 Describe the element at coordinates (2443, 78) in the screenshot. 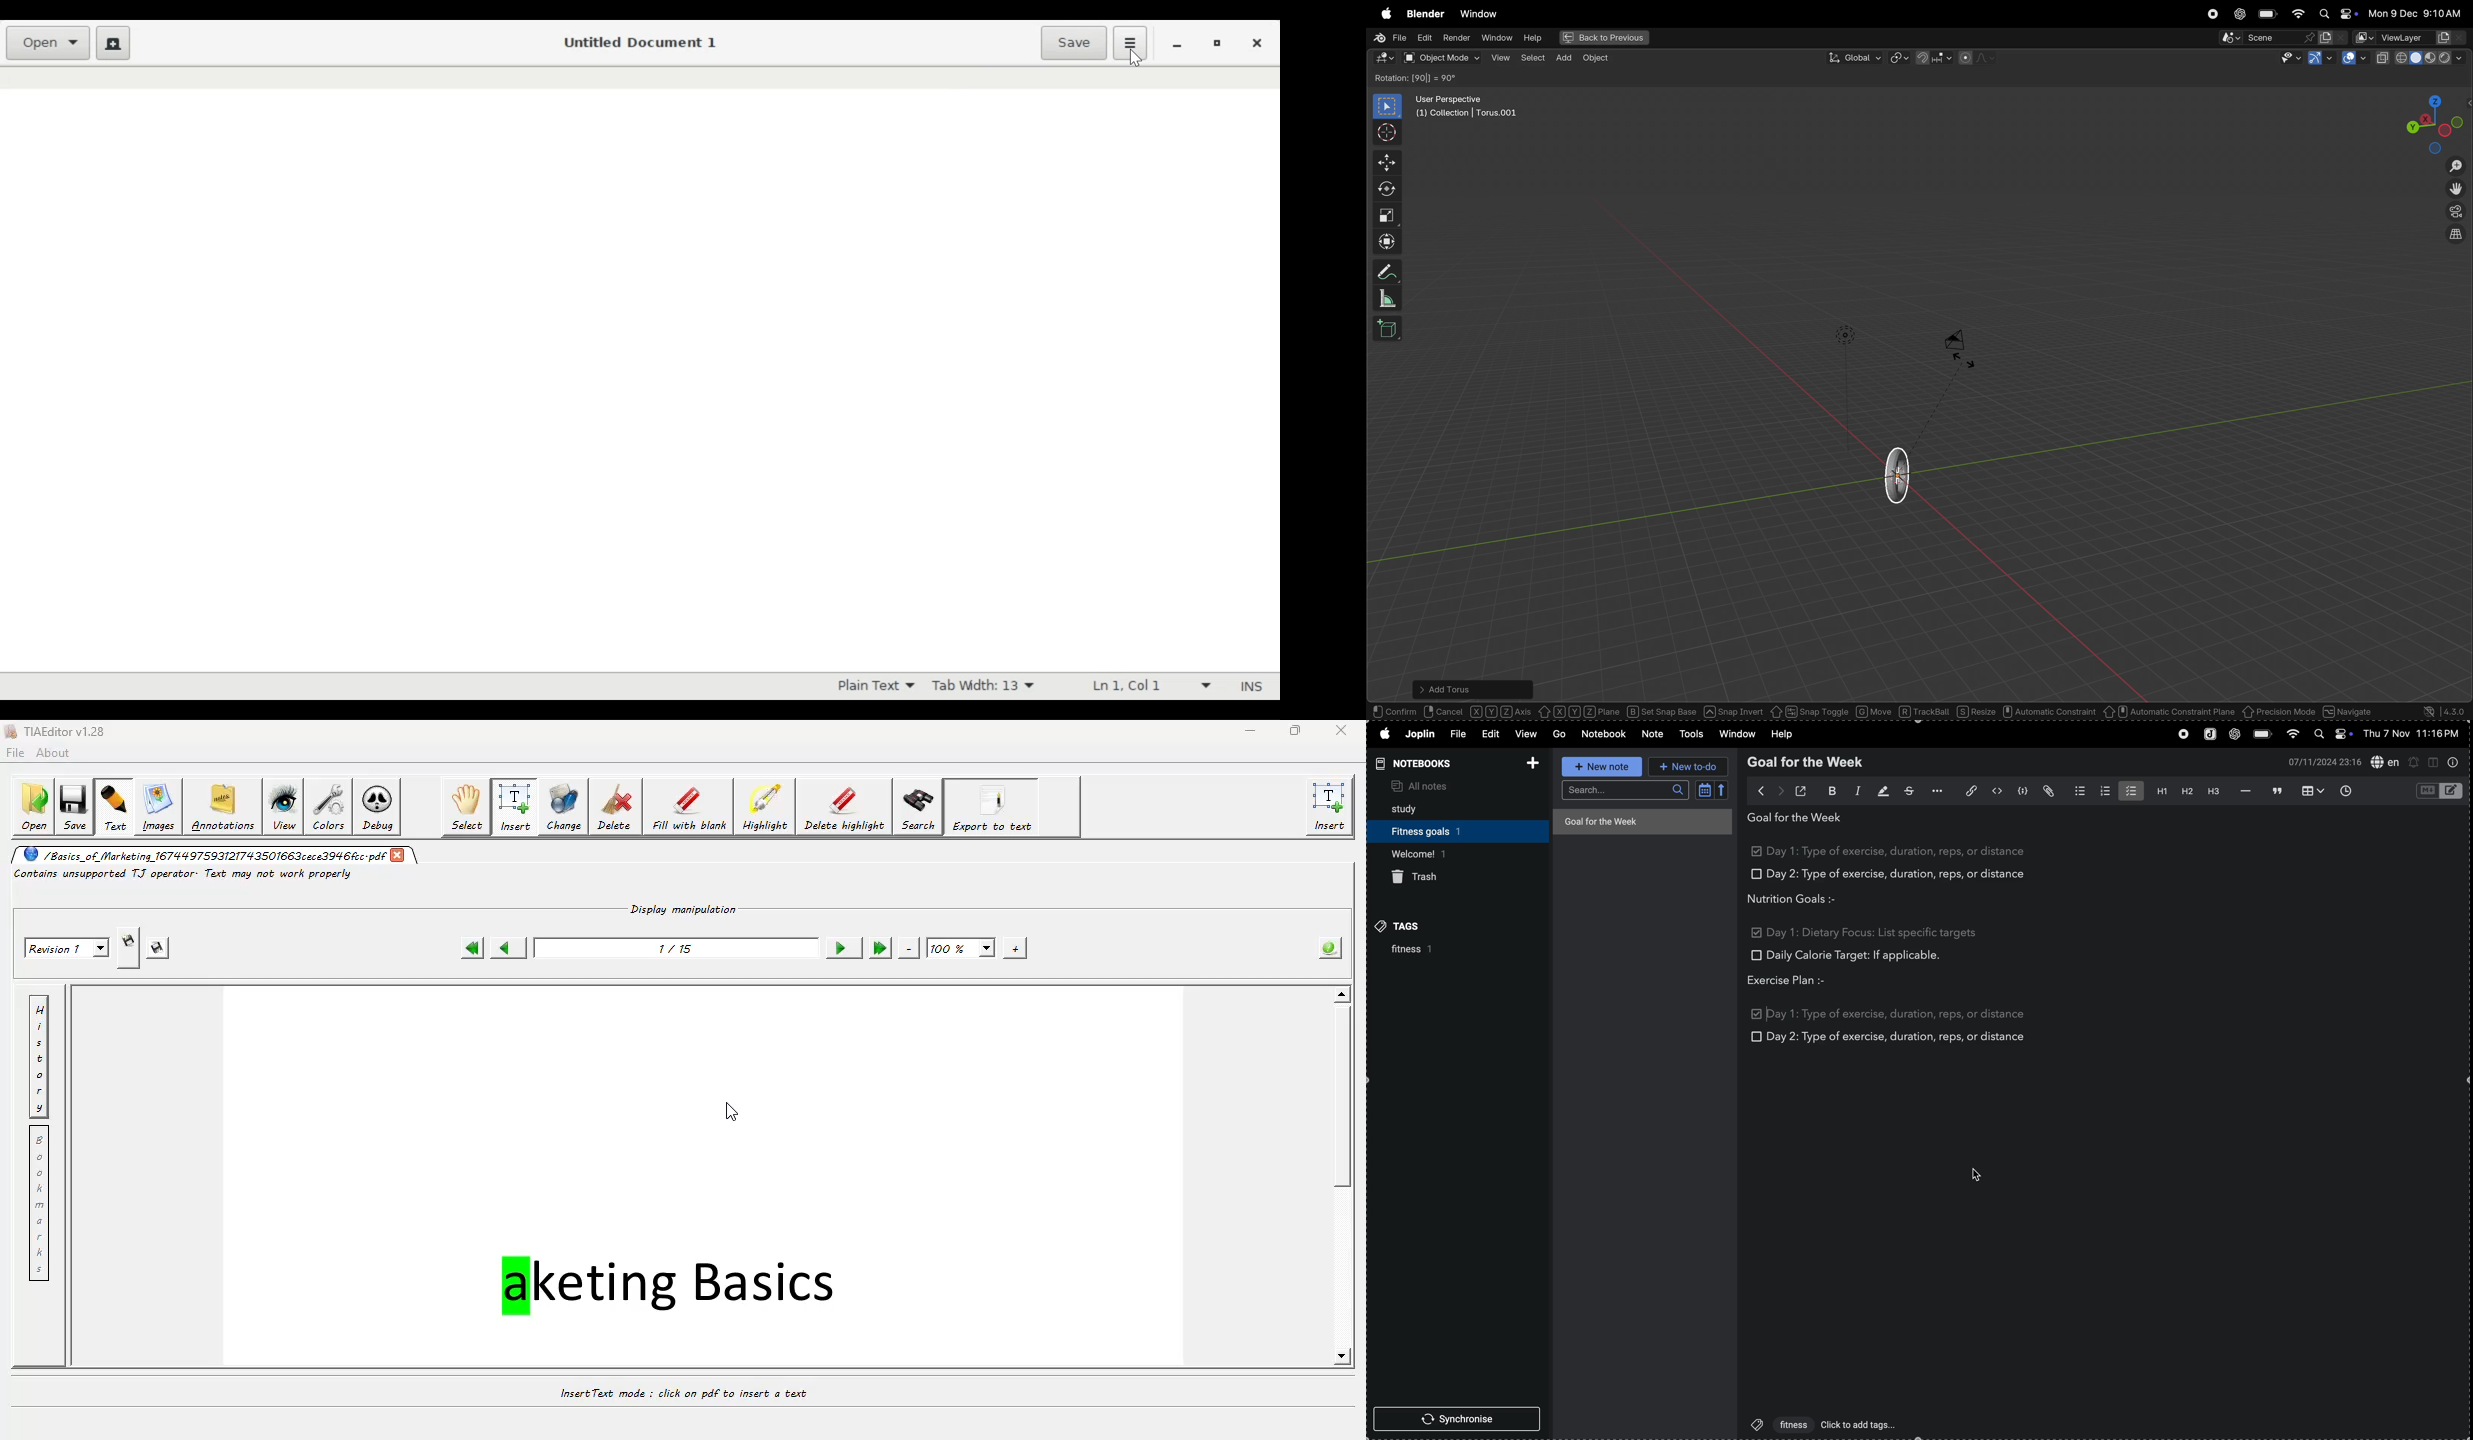

I see `options` at that location.